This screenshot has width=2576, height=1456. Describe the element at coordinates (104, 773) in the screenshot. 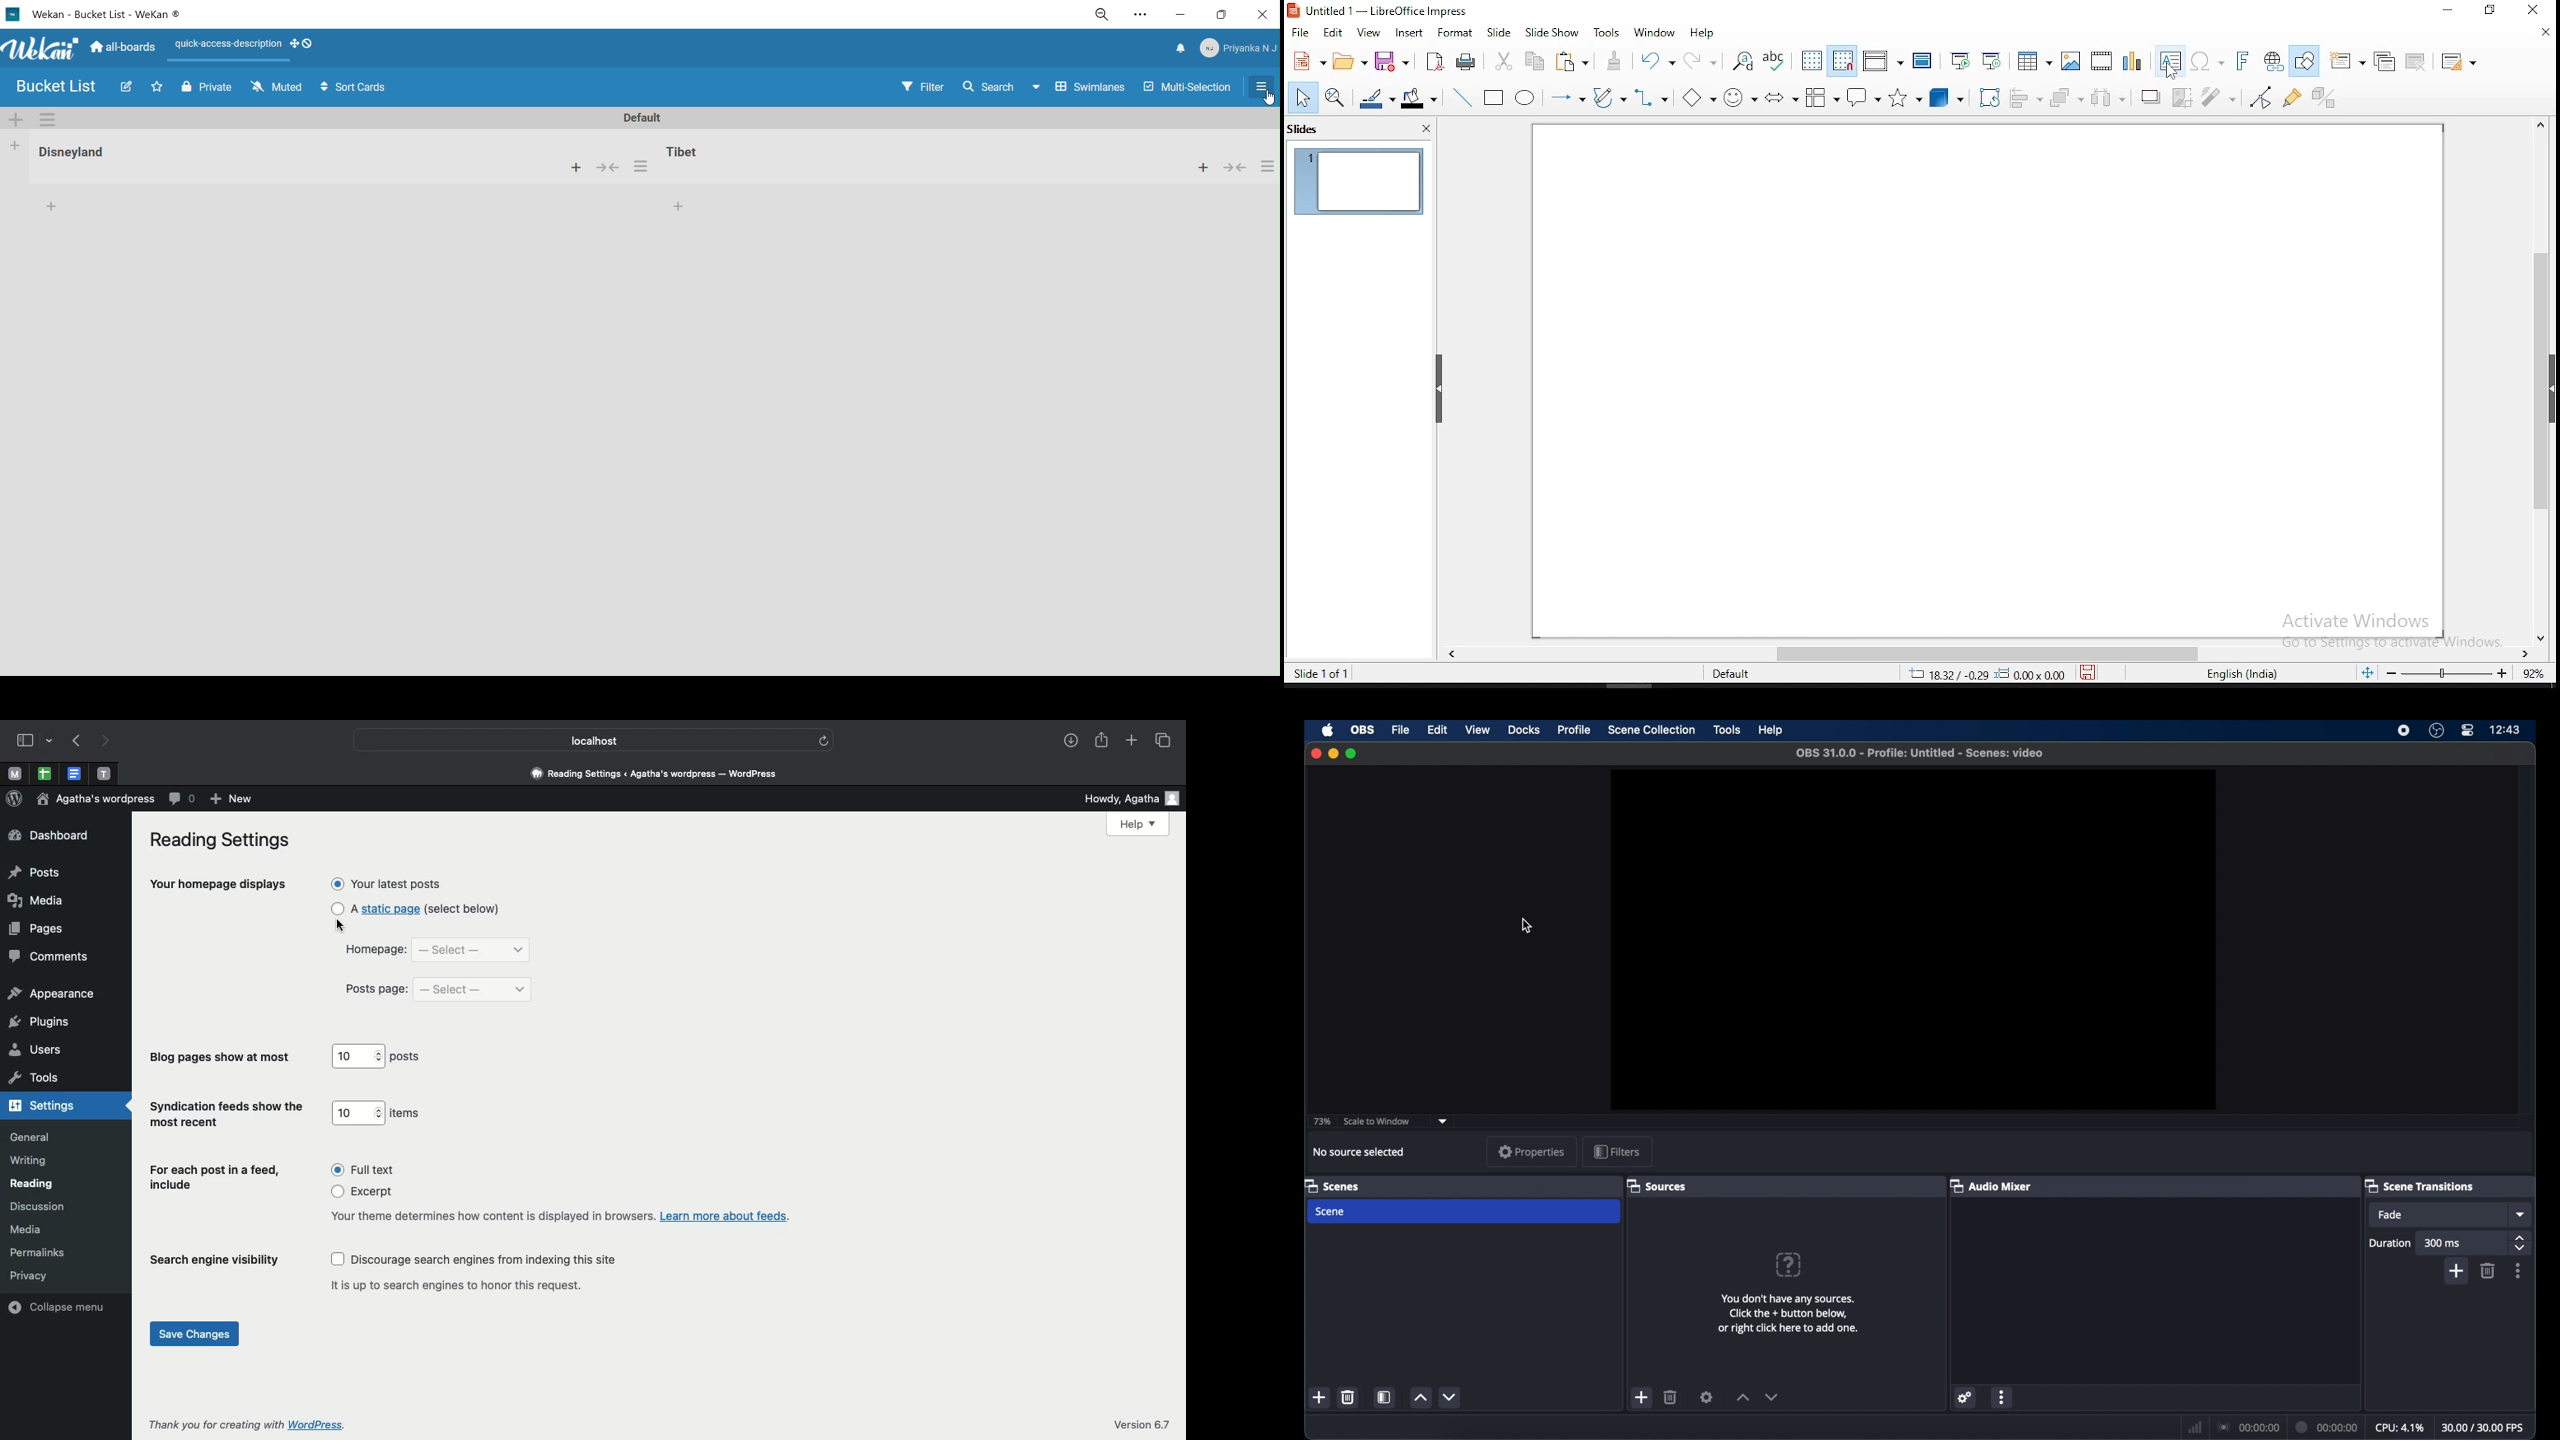

I see `Pinned tabs` at that location.